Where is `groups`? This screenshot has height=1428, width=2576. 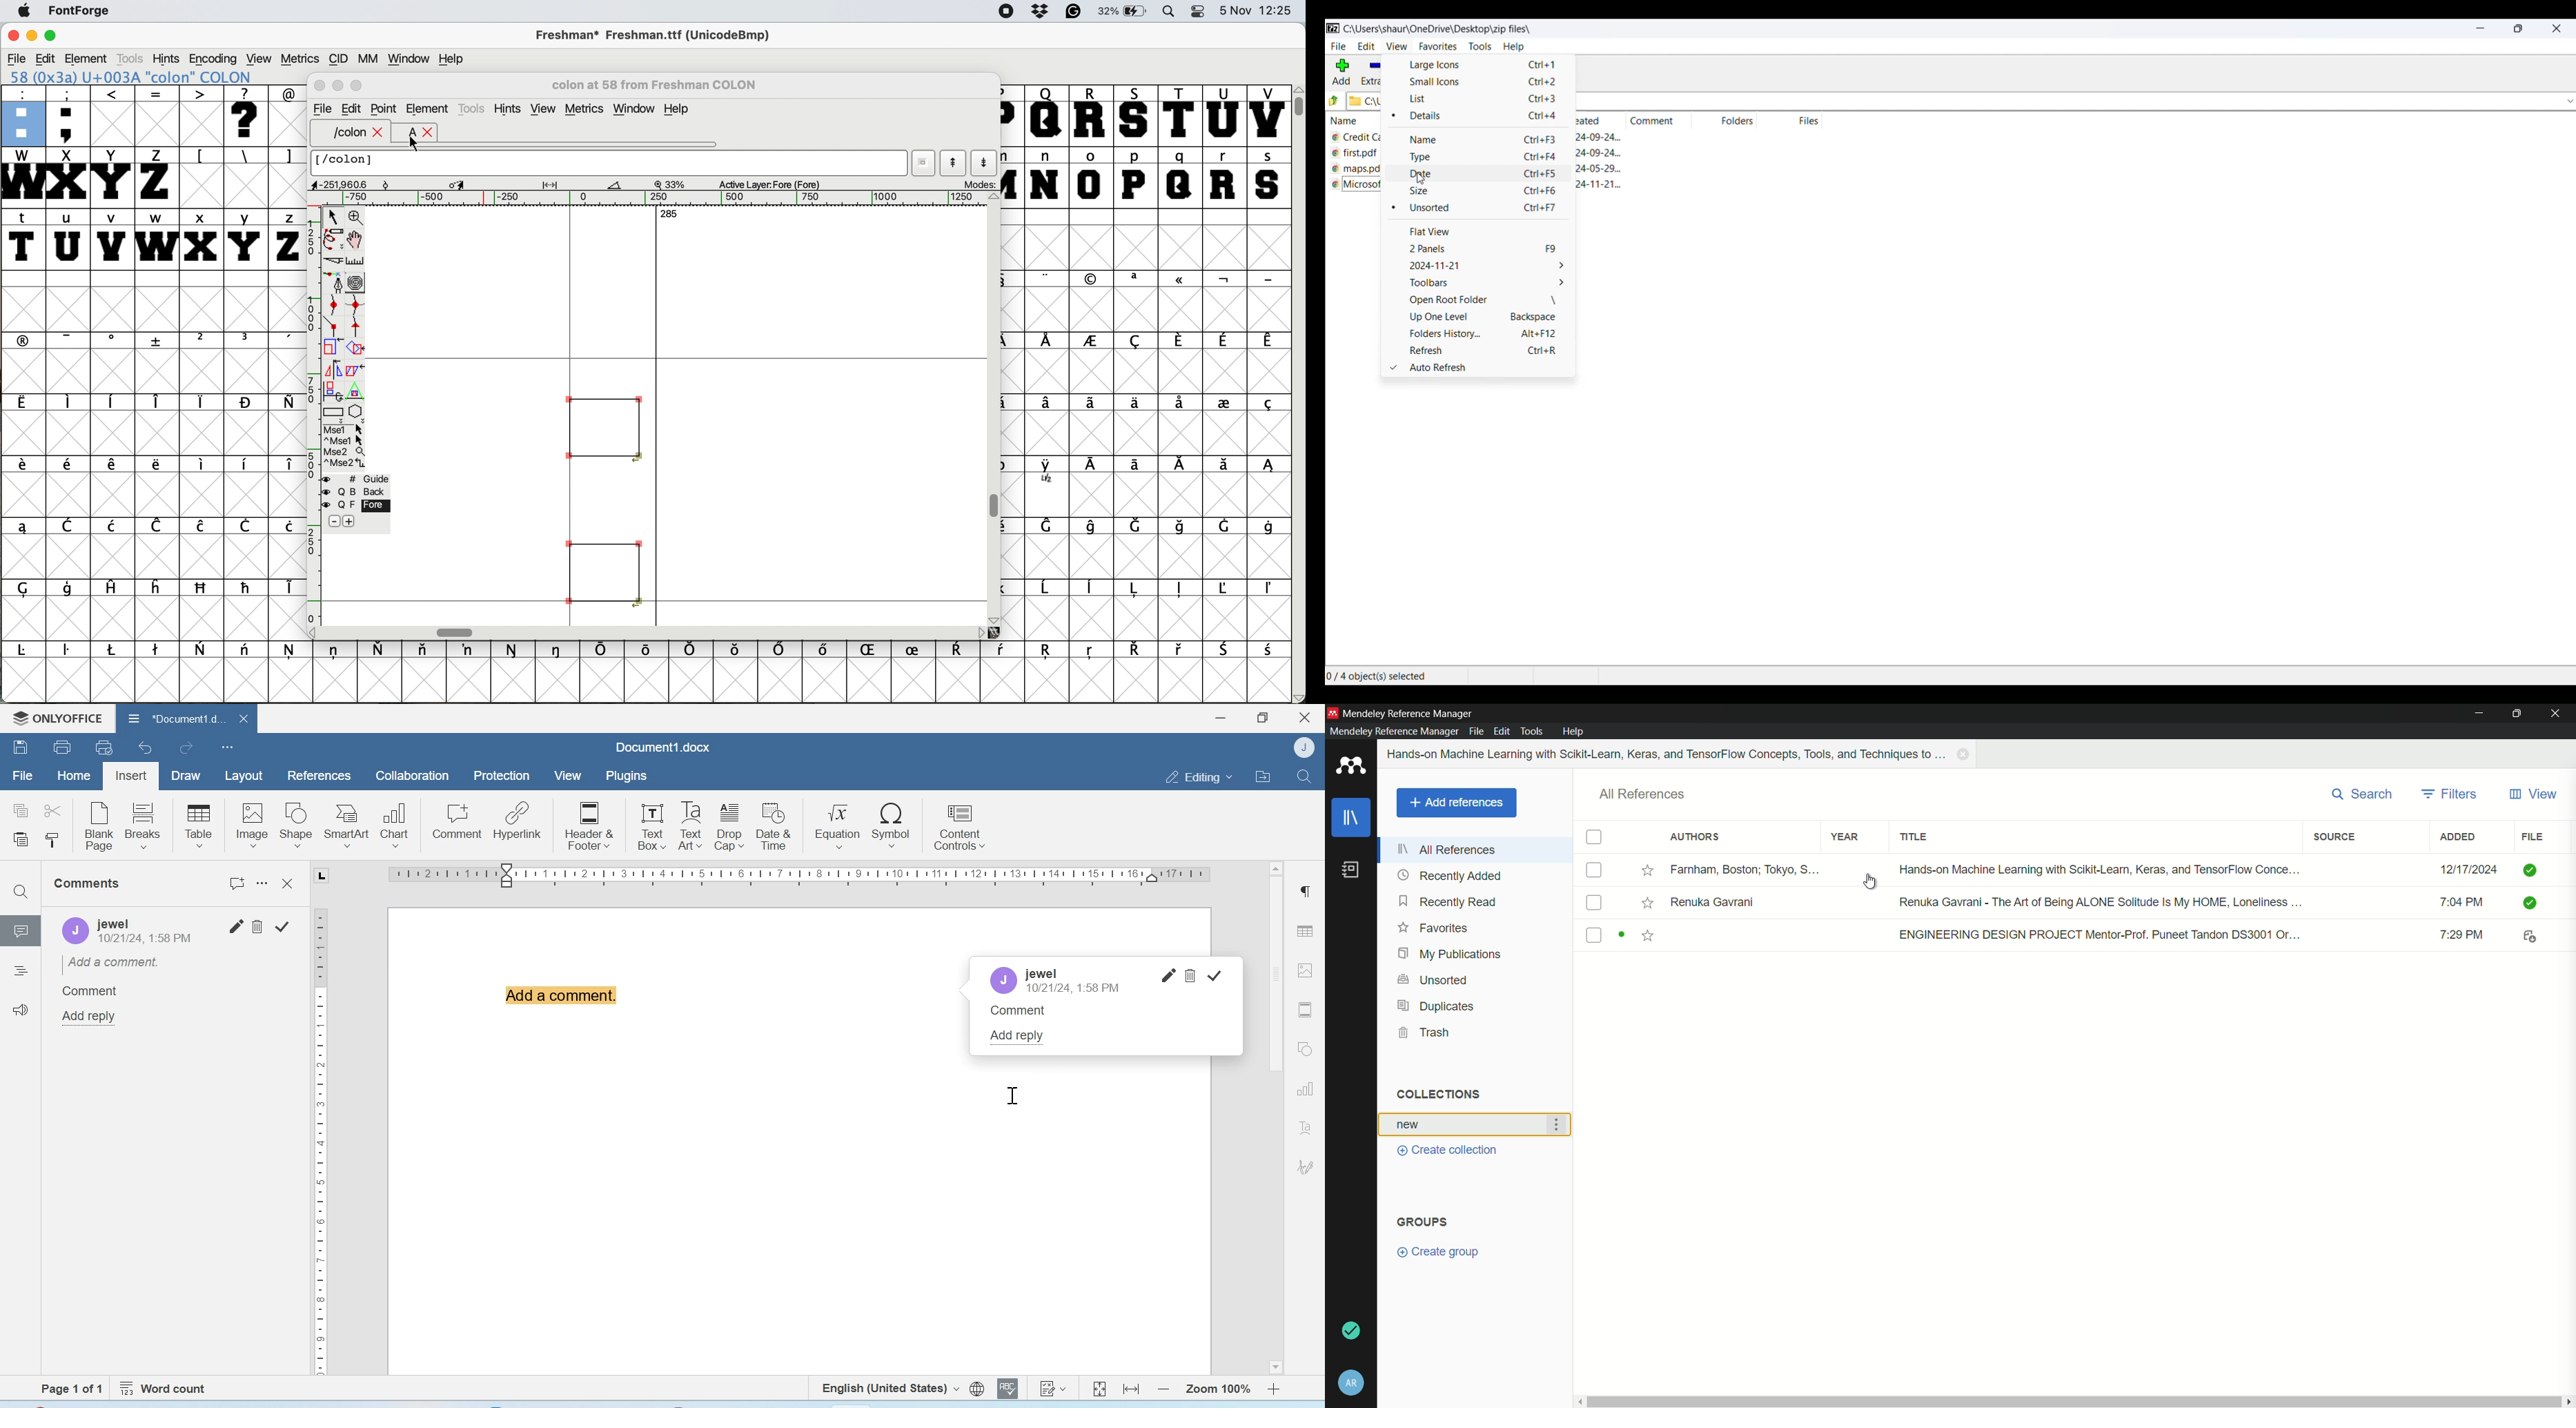 groups is located at coordinates (1420, 1222).